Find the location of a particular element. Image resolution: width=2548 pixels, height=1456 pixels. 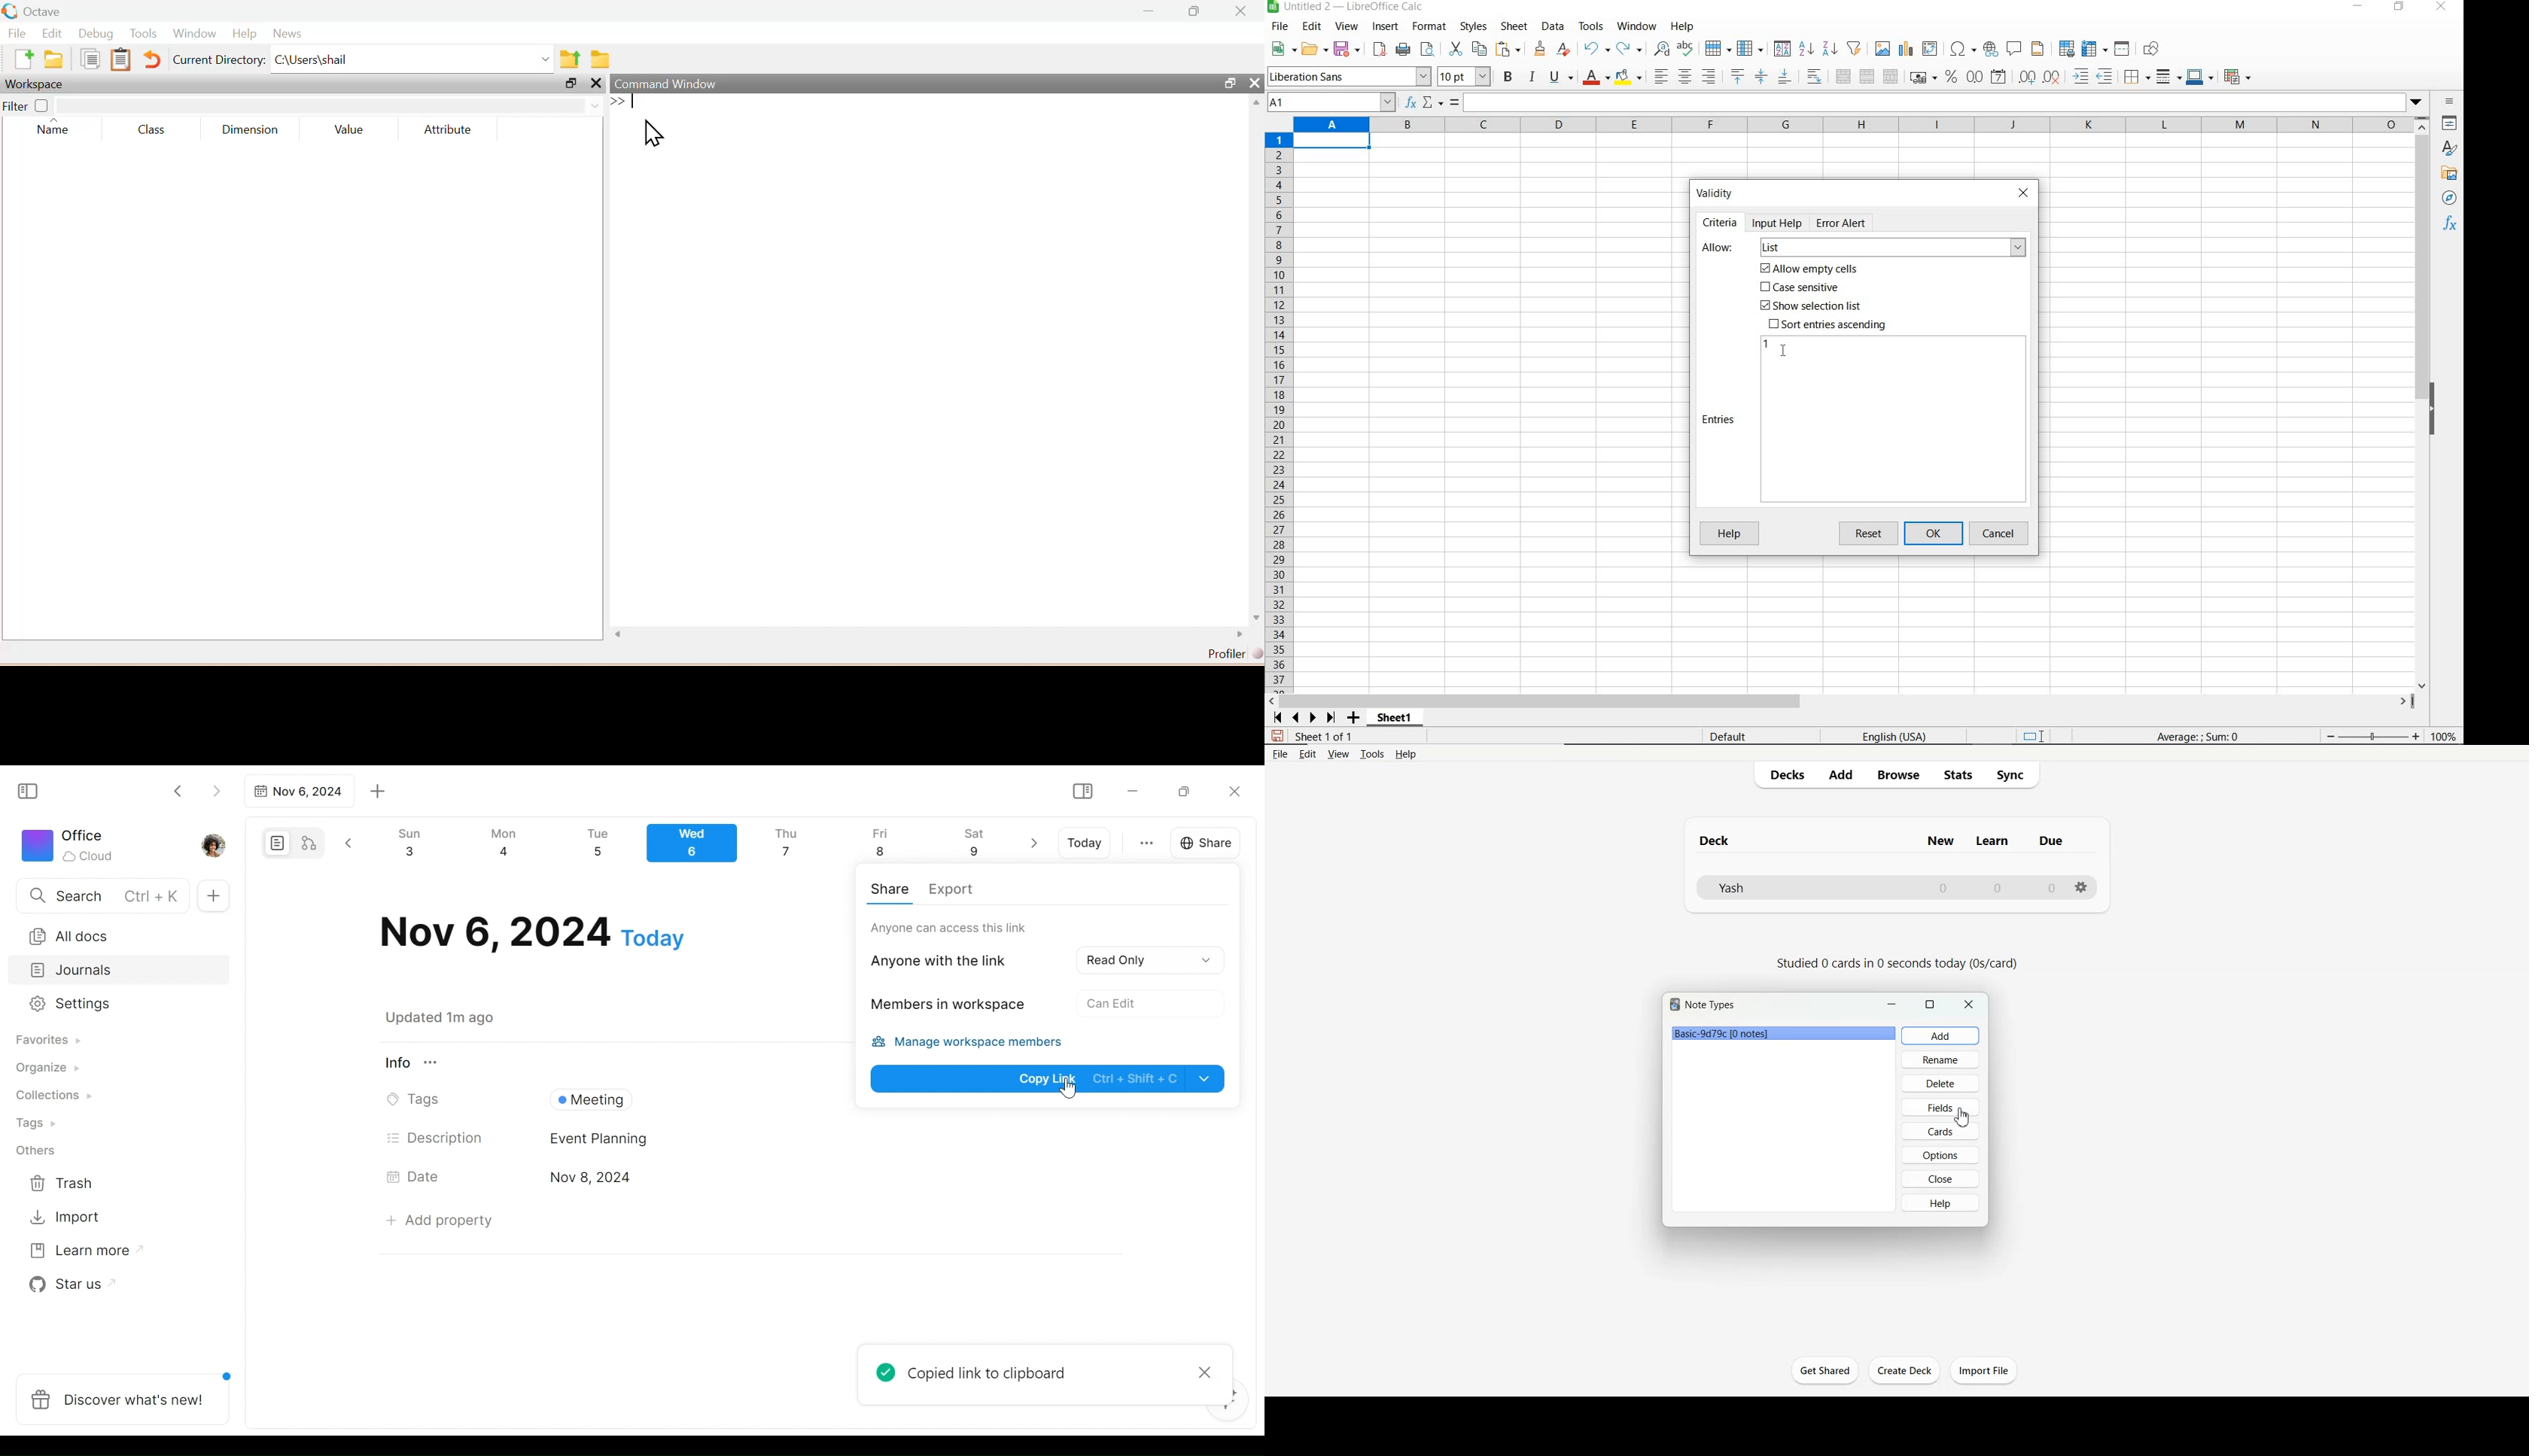

File is located at coordinates (1784, 1033).